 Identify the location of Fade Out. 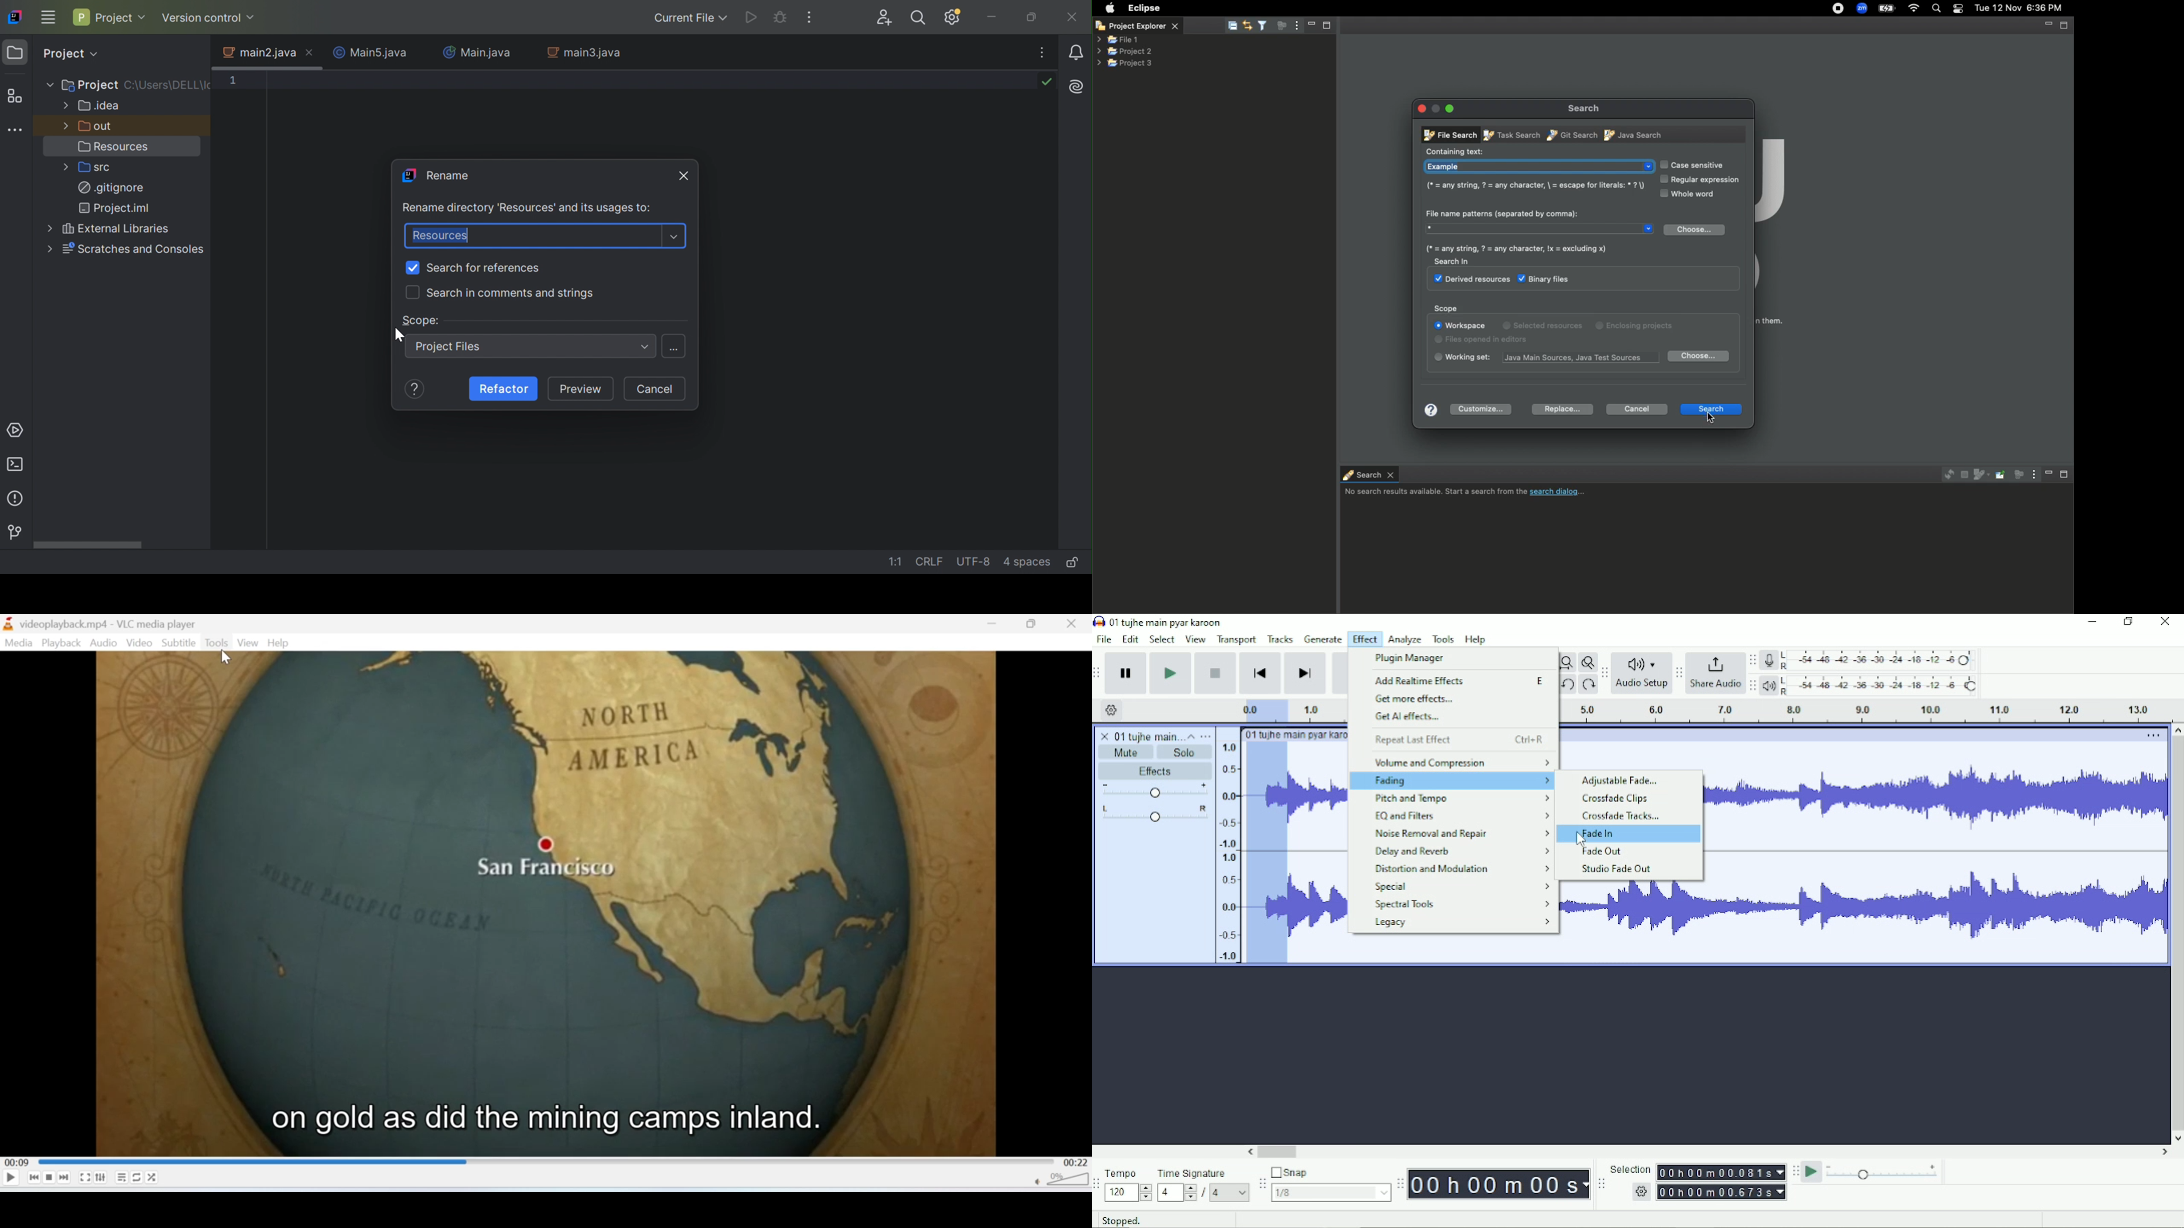
(1601, 851).